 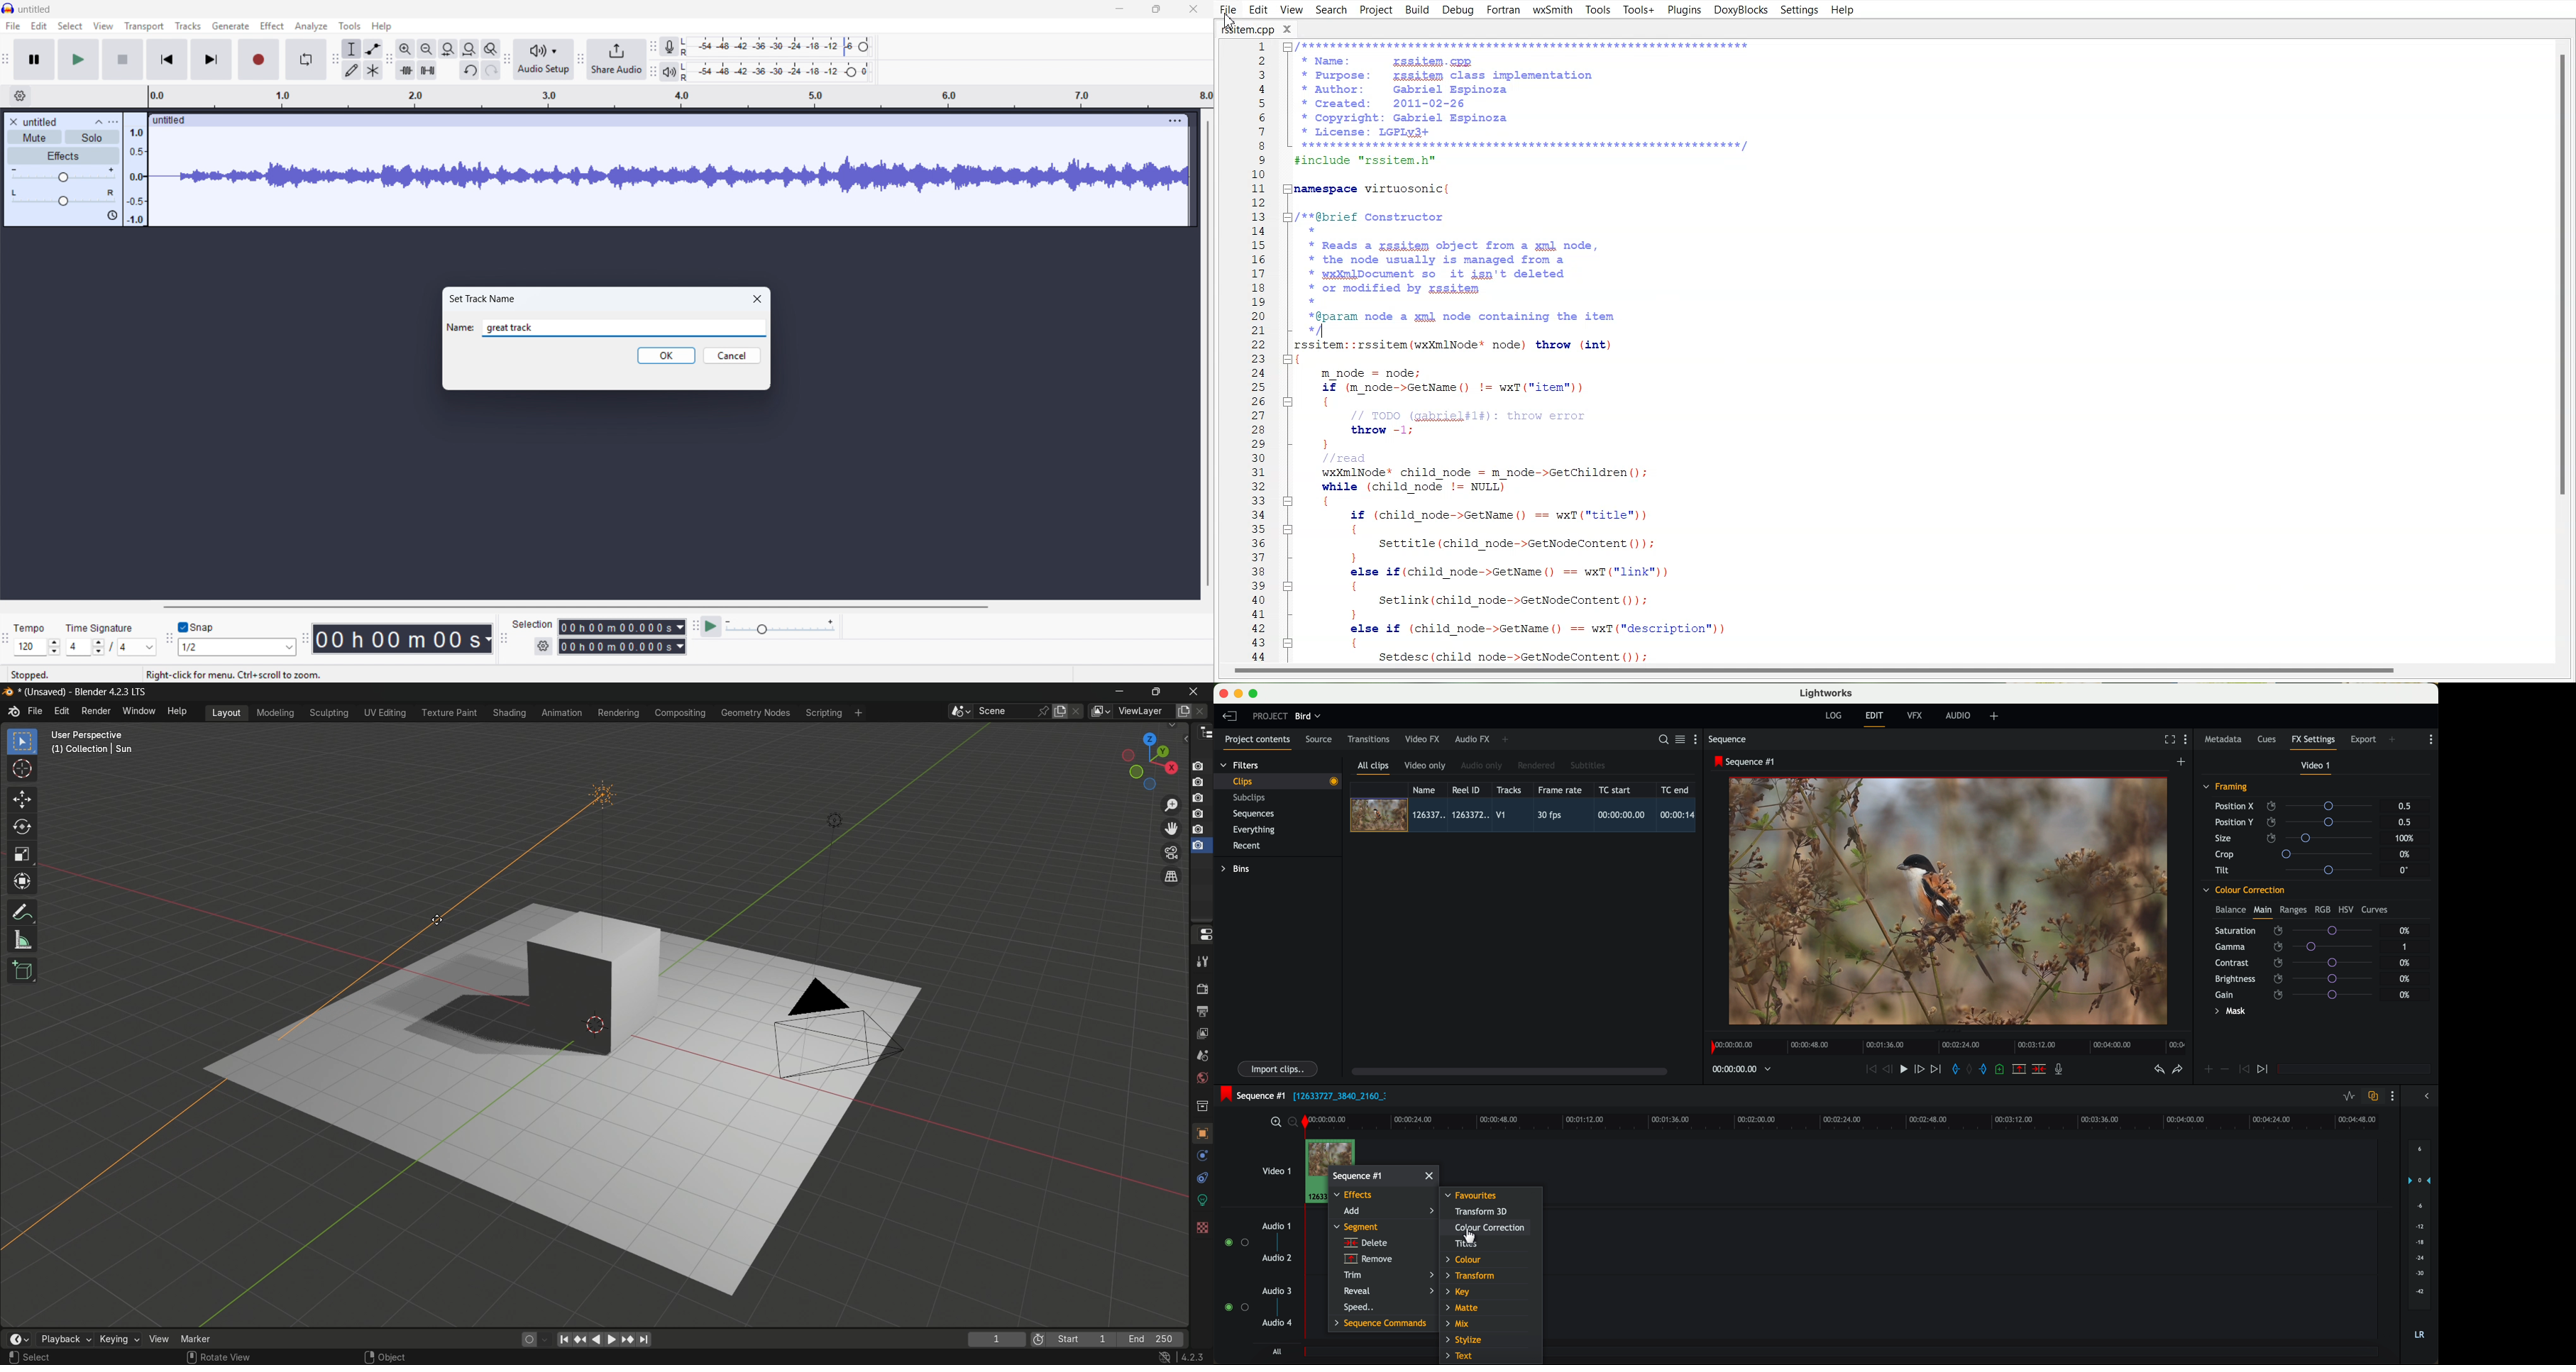 I want to click on Tempo, so click(x=33, y=628).